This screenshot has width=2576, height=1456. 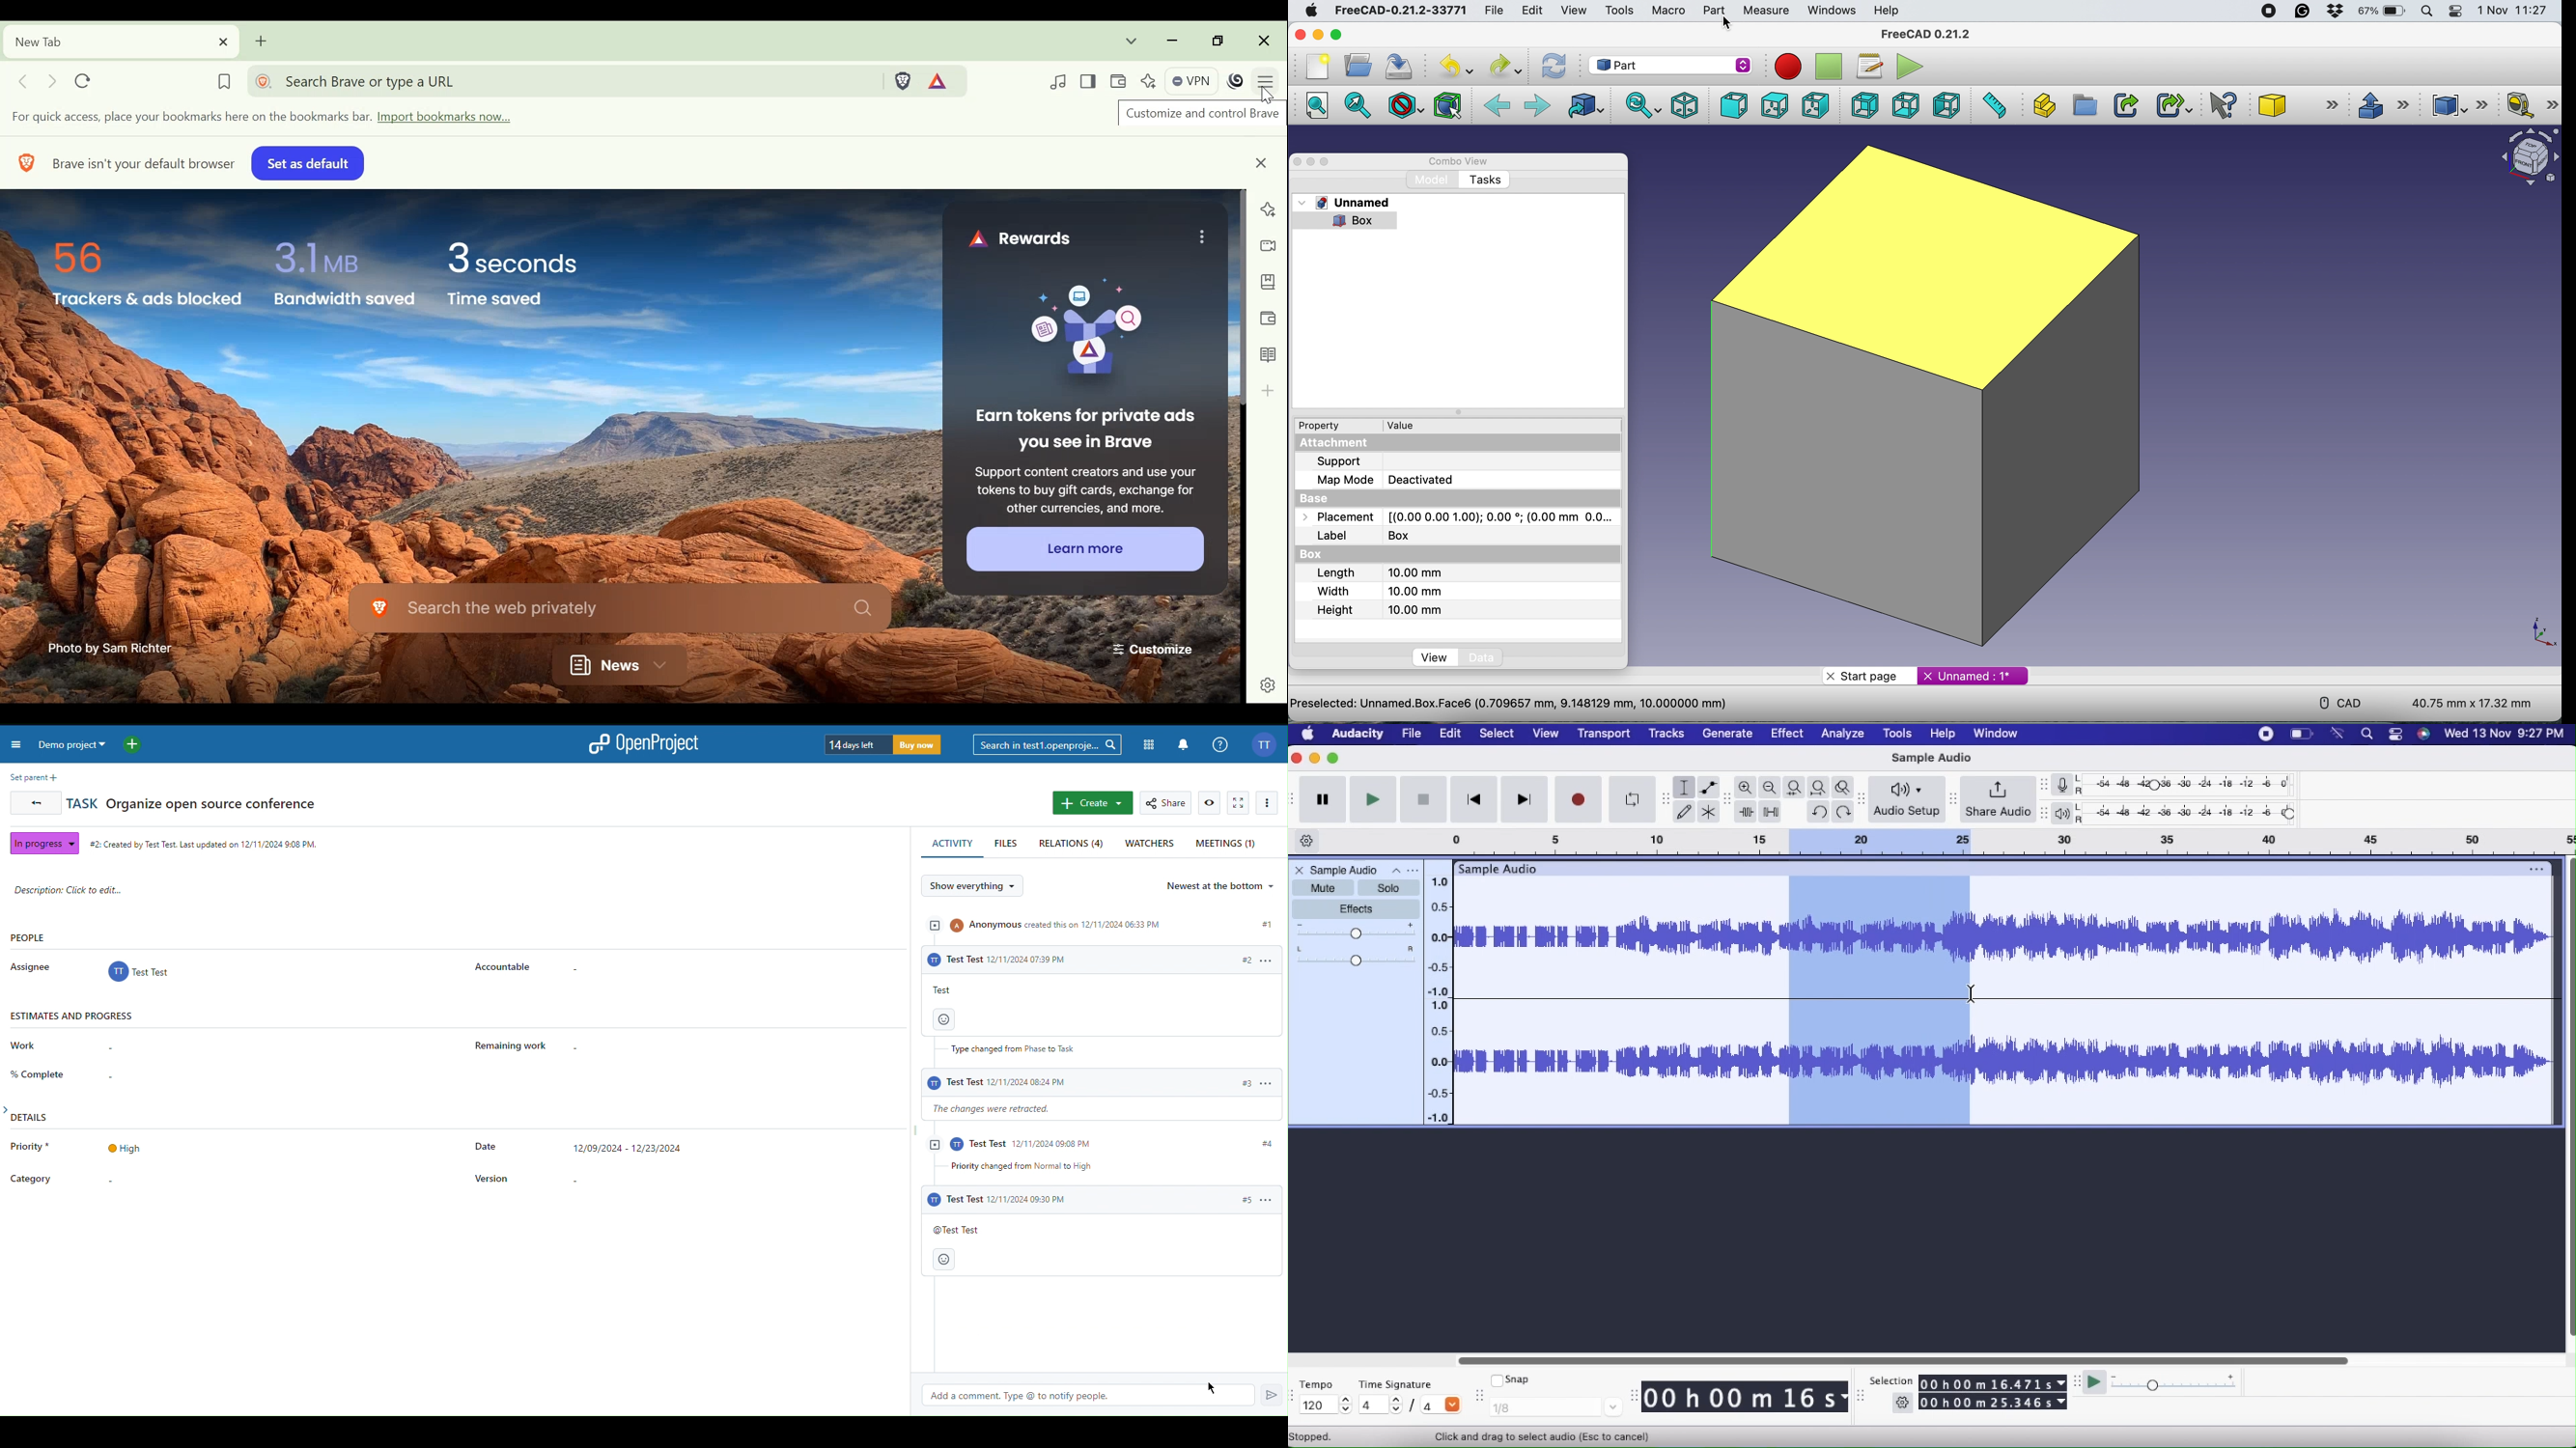 I want to click on bounding box, so click(x=1447, y=106).